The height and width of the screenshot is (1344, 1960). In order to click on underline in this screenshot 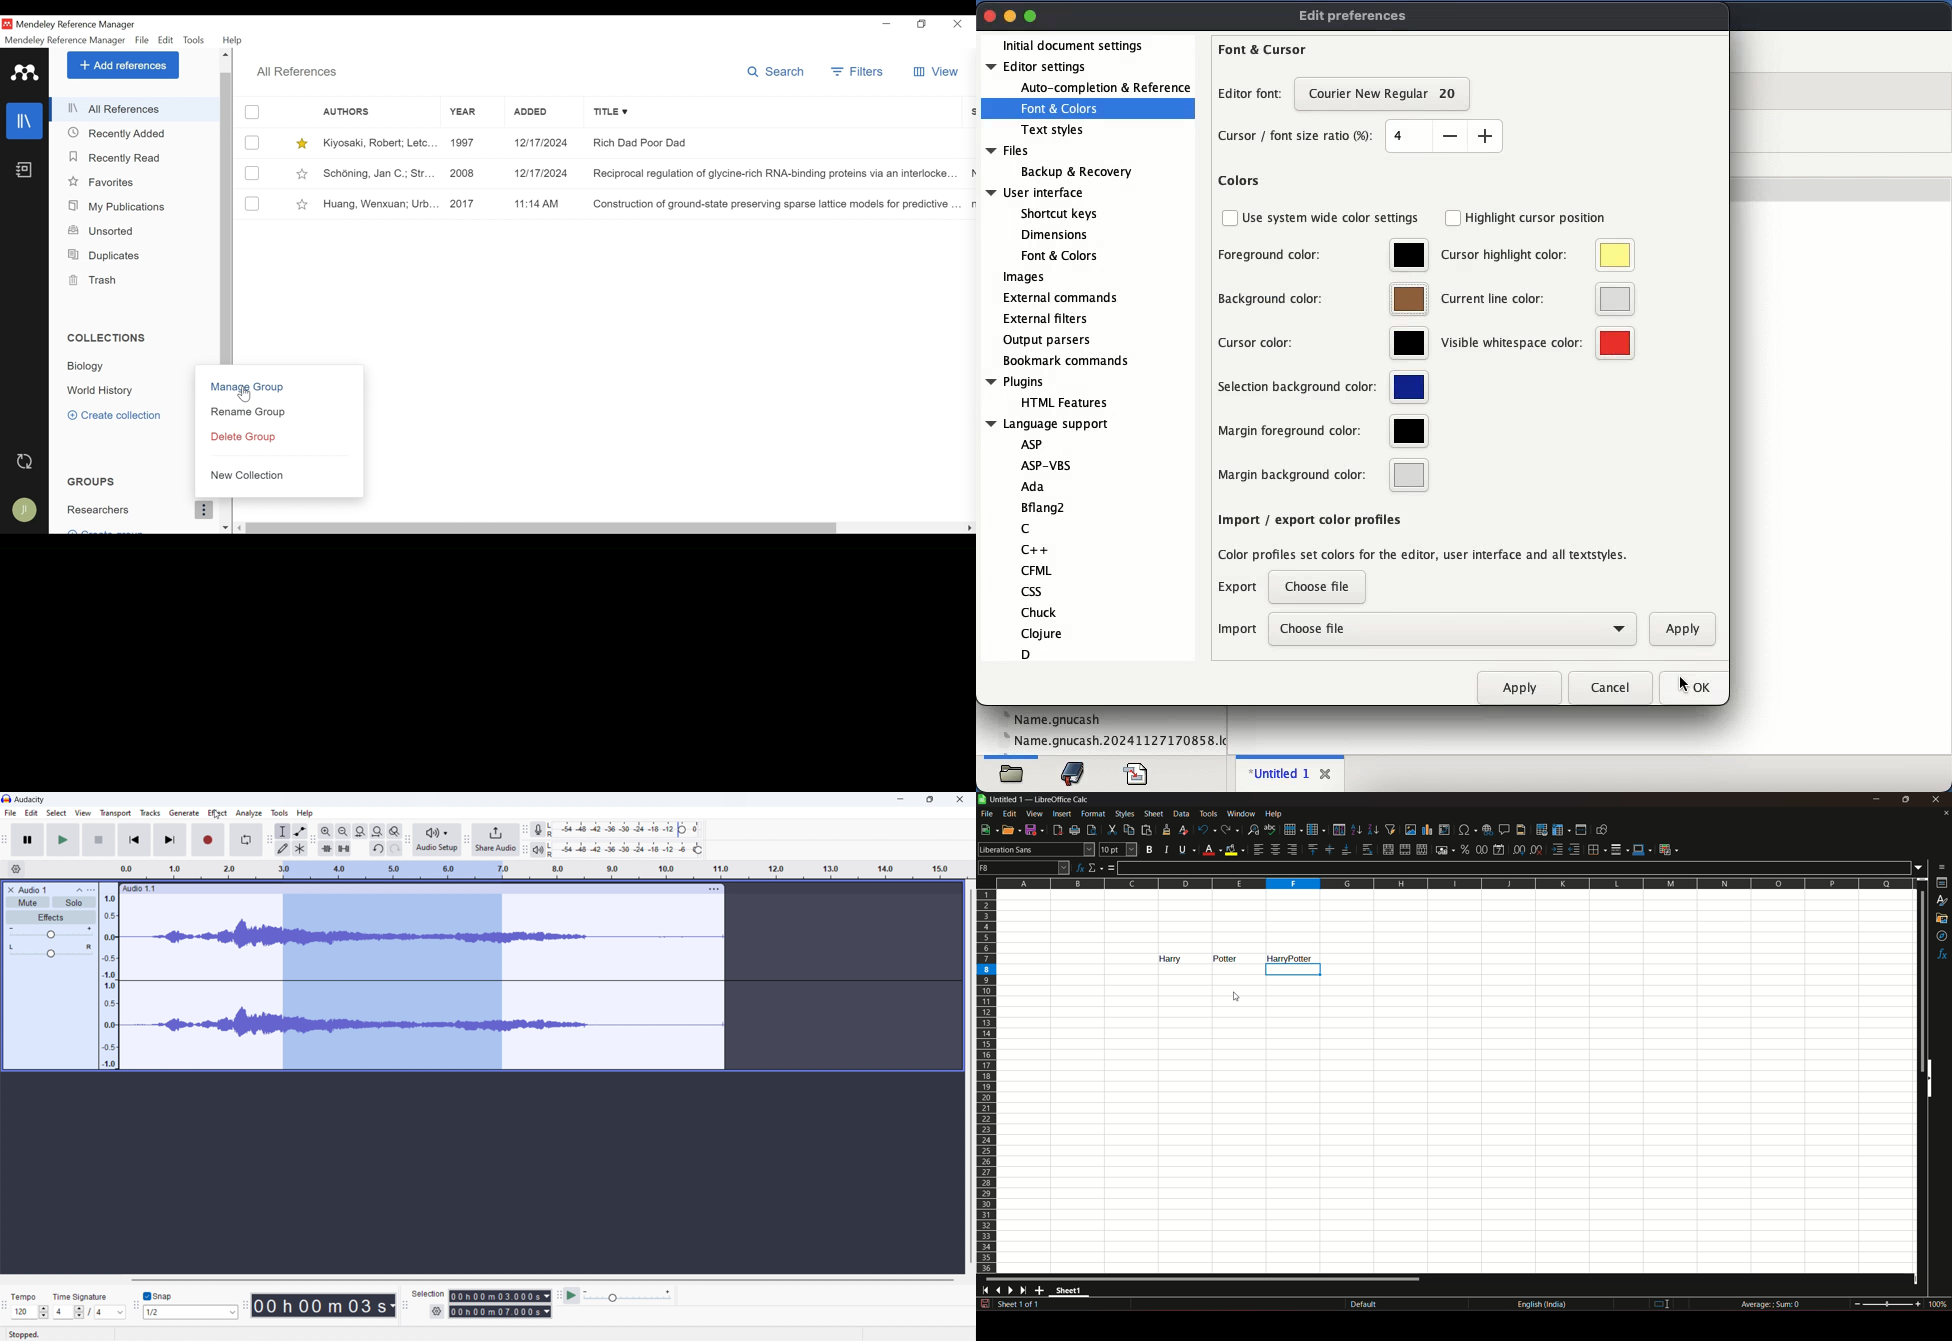, I will do `click(1186, 849)`.